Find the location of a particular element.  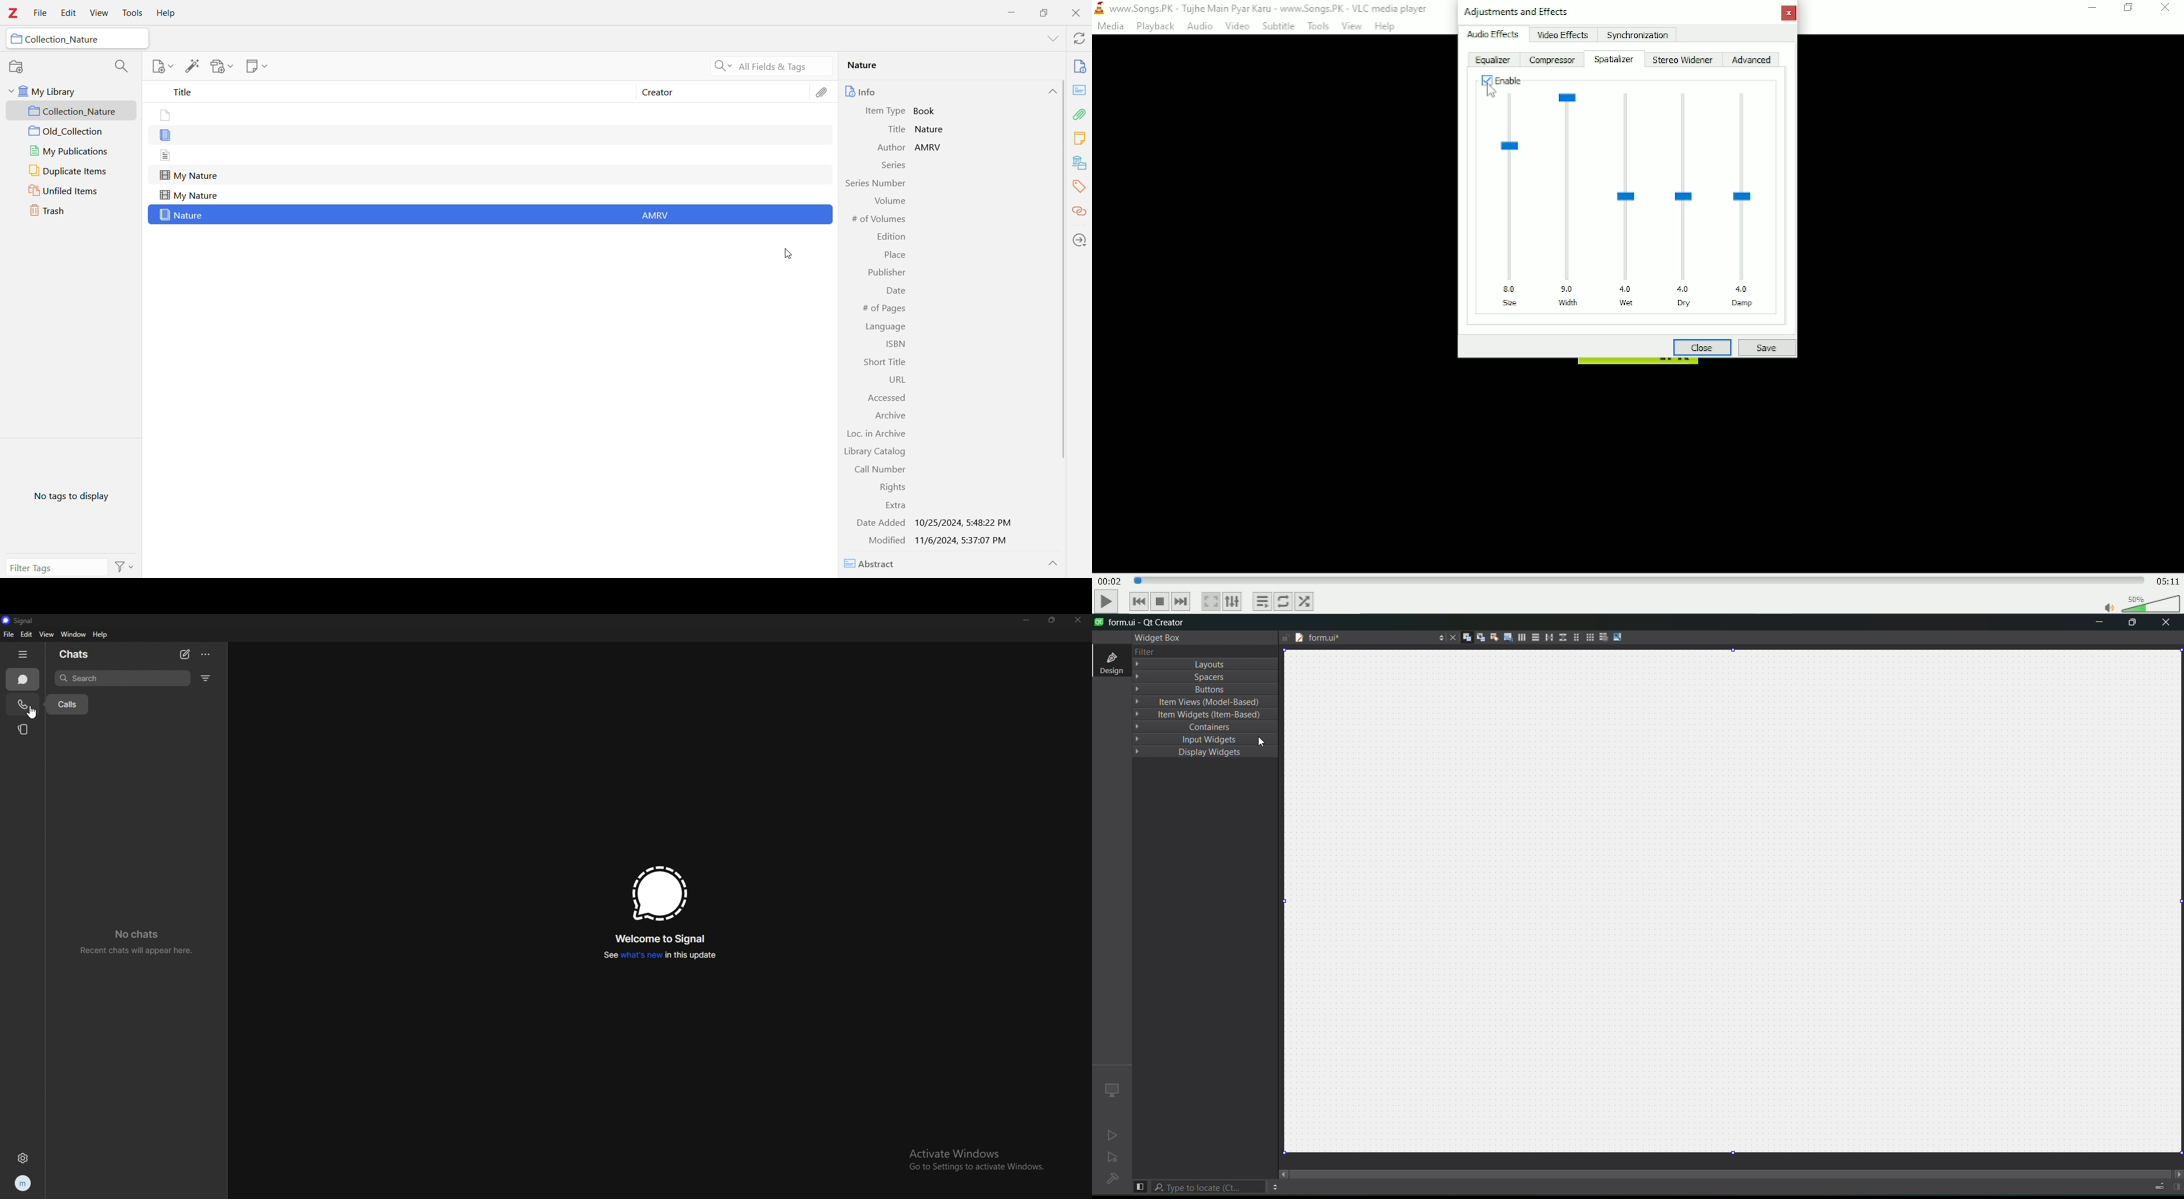

item without title  is located at coordinates (166, 136).